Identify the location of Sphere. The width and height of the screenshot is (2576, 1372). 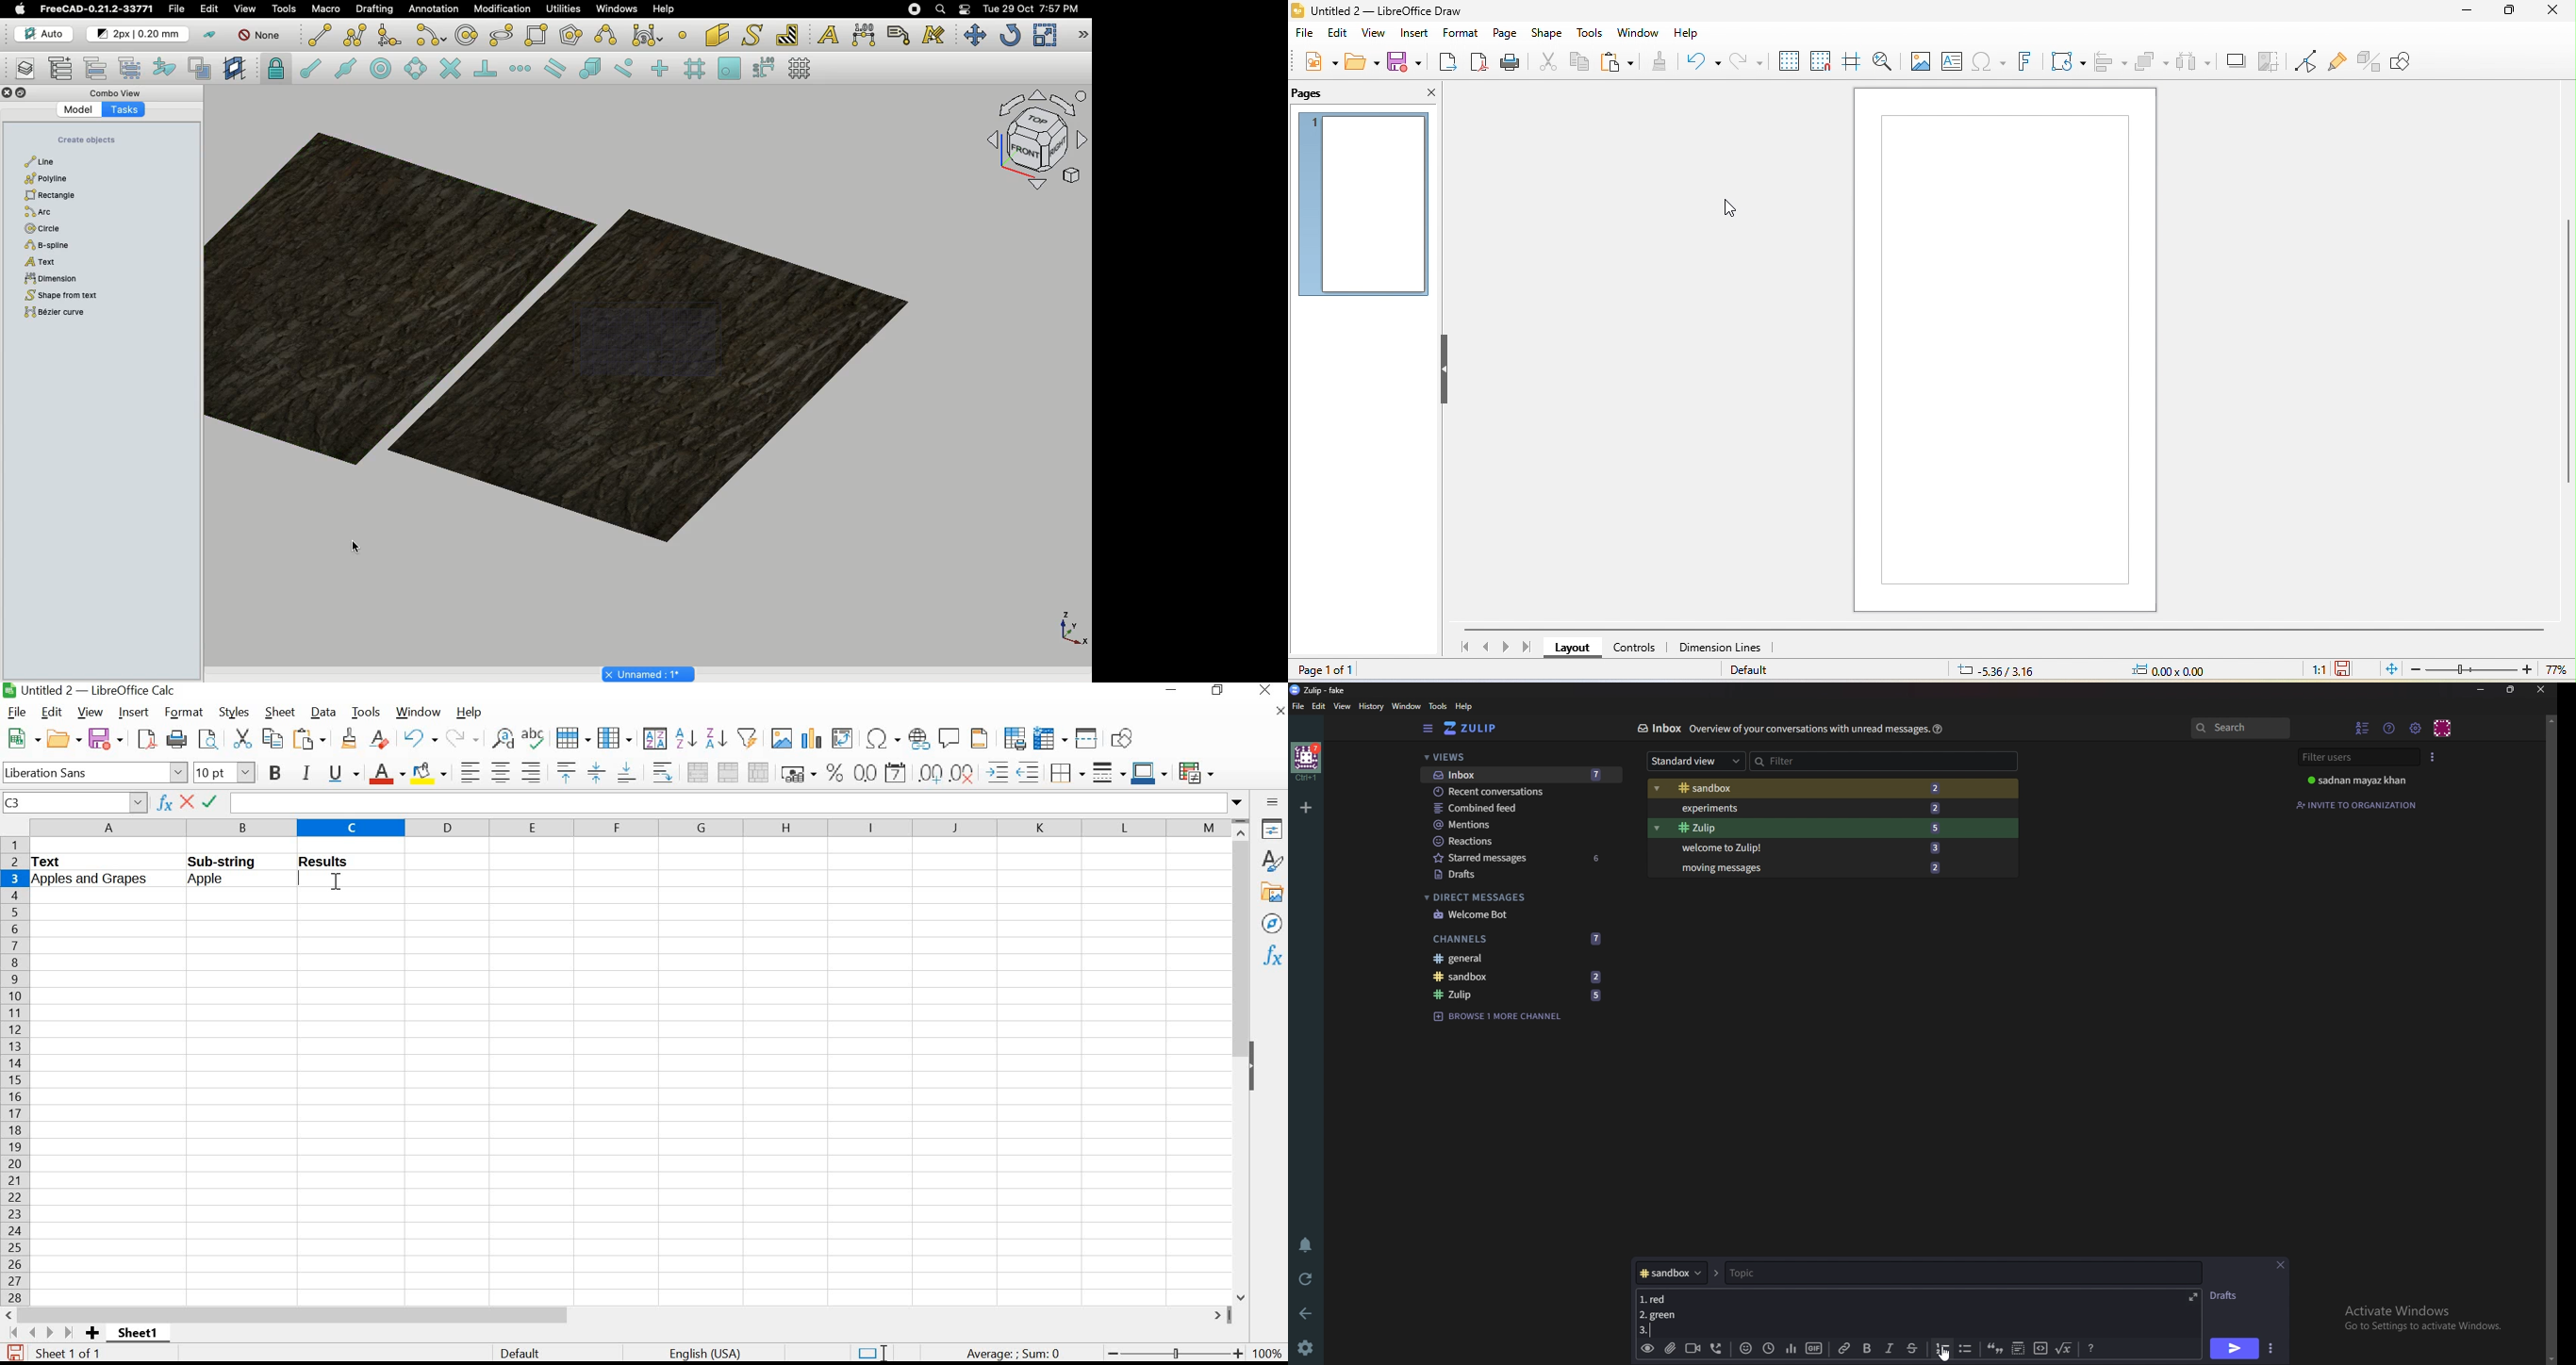
(52, 246).